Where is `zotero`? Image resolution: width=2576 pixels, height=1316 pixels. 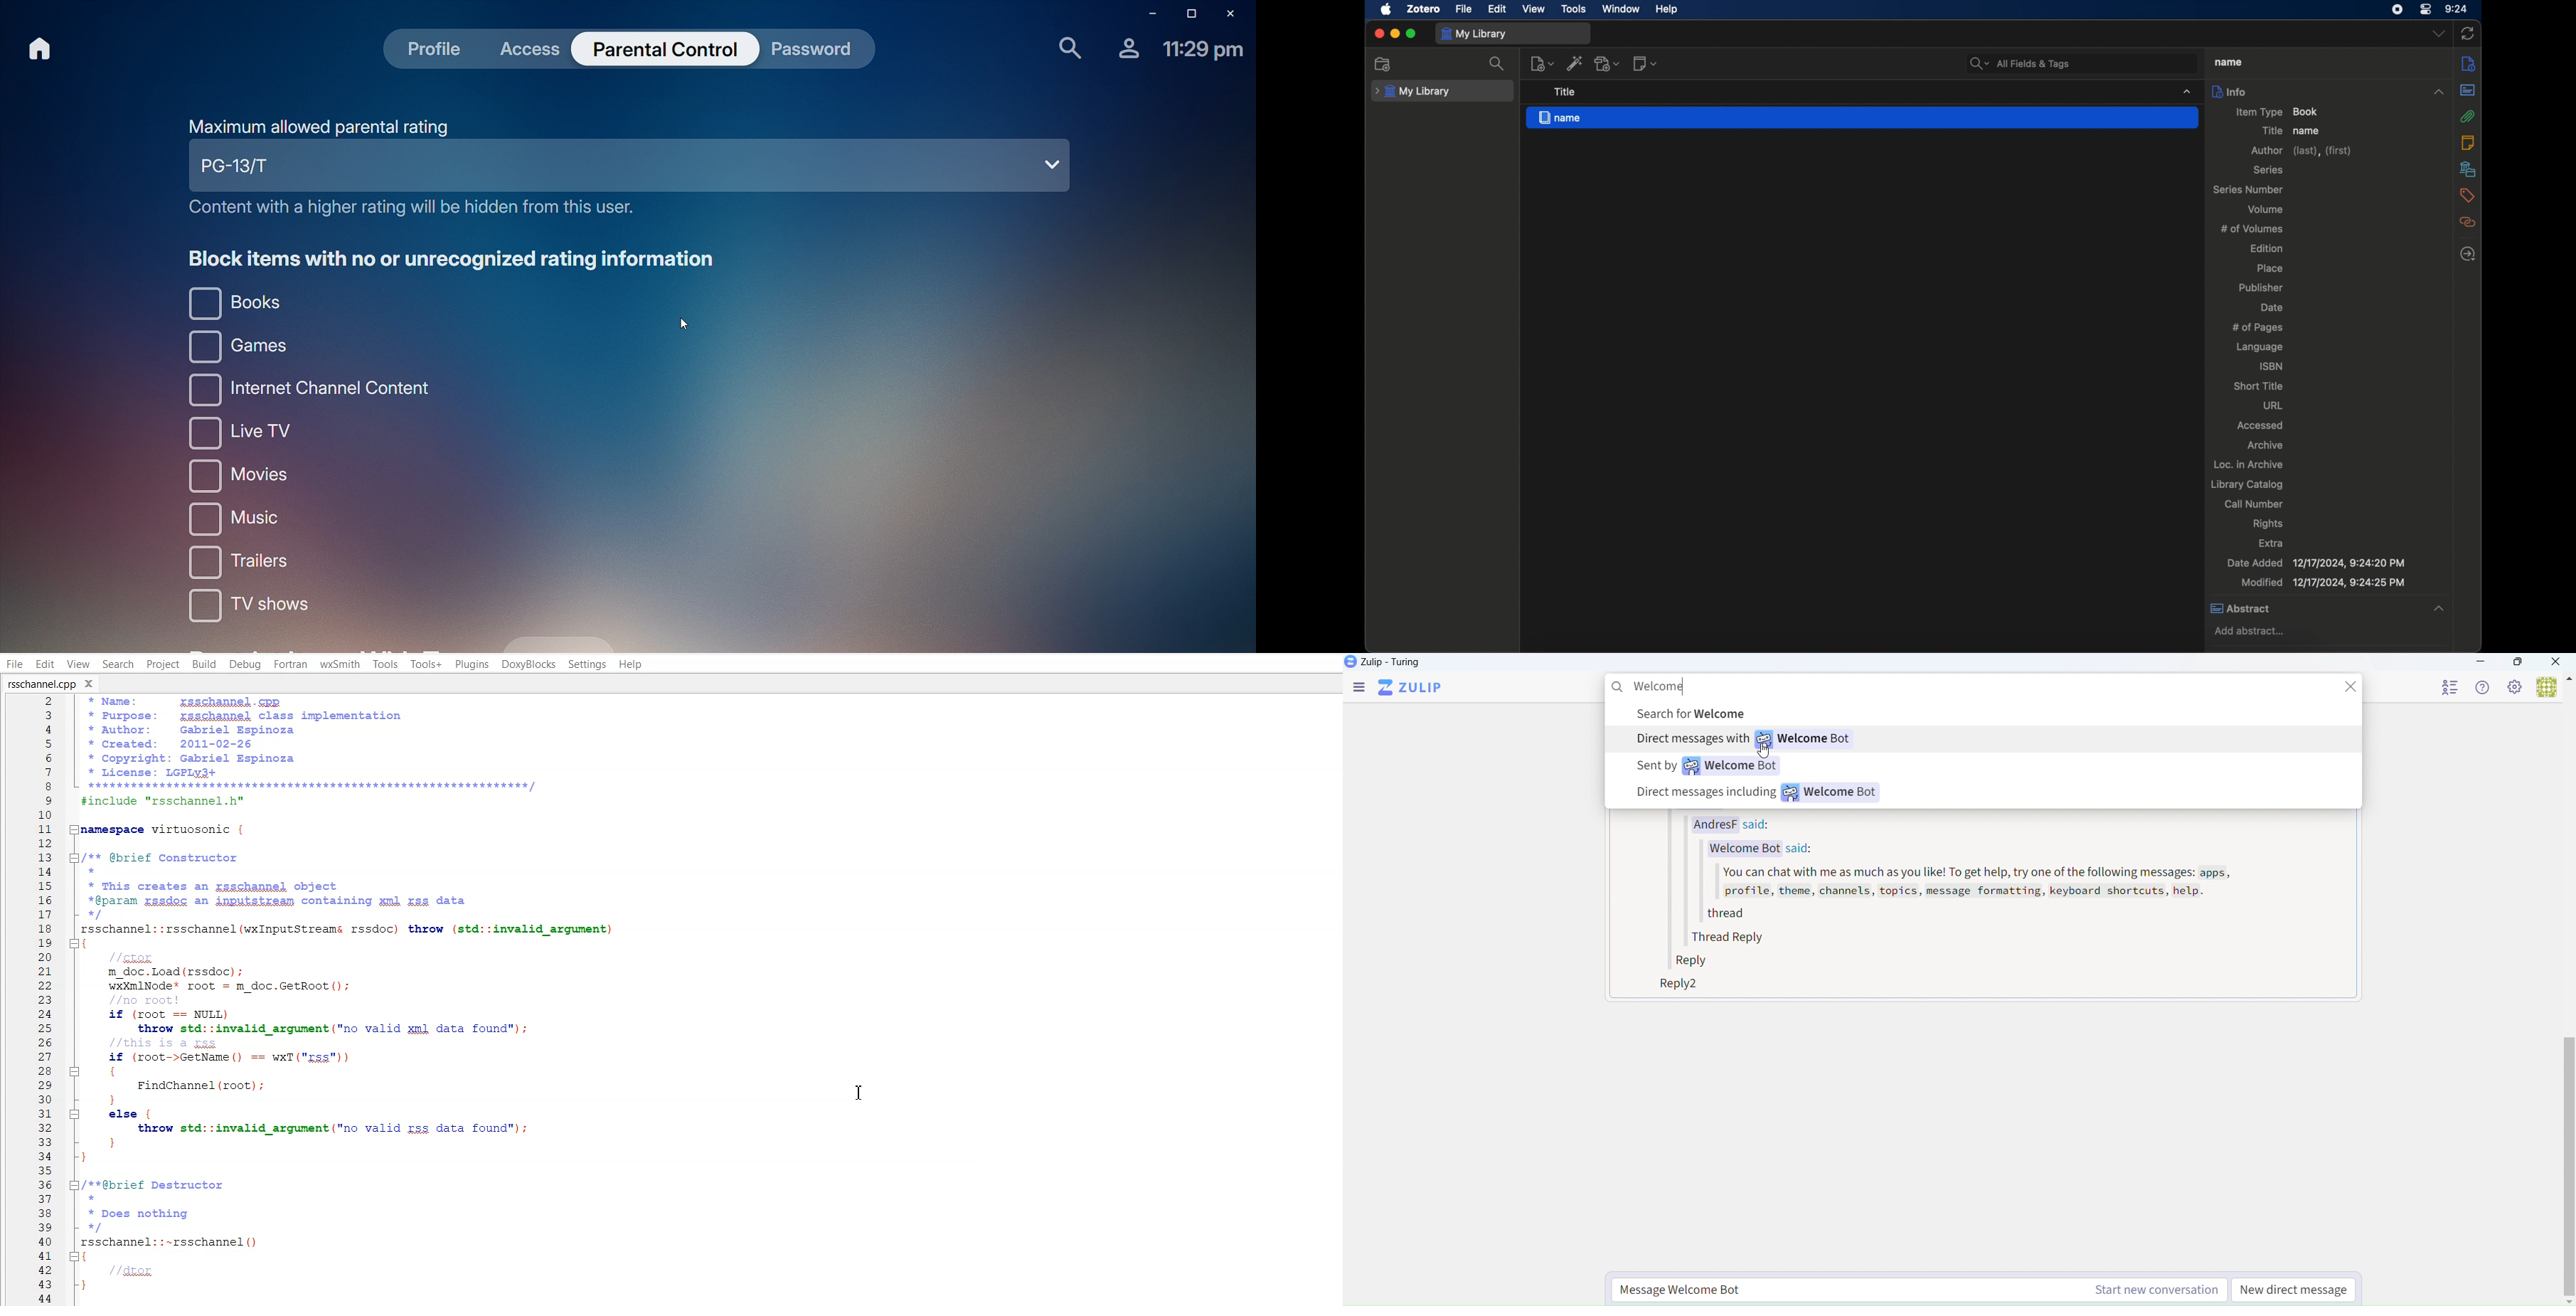
zotero is located at coordinates (1423, 8).